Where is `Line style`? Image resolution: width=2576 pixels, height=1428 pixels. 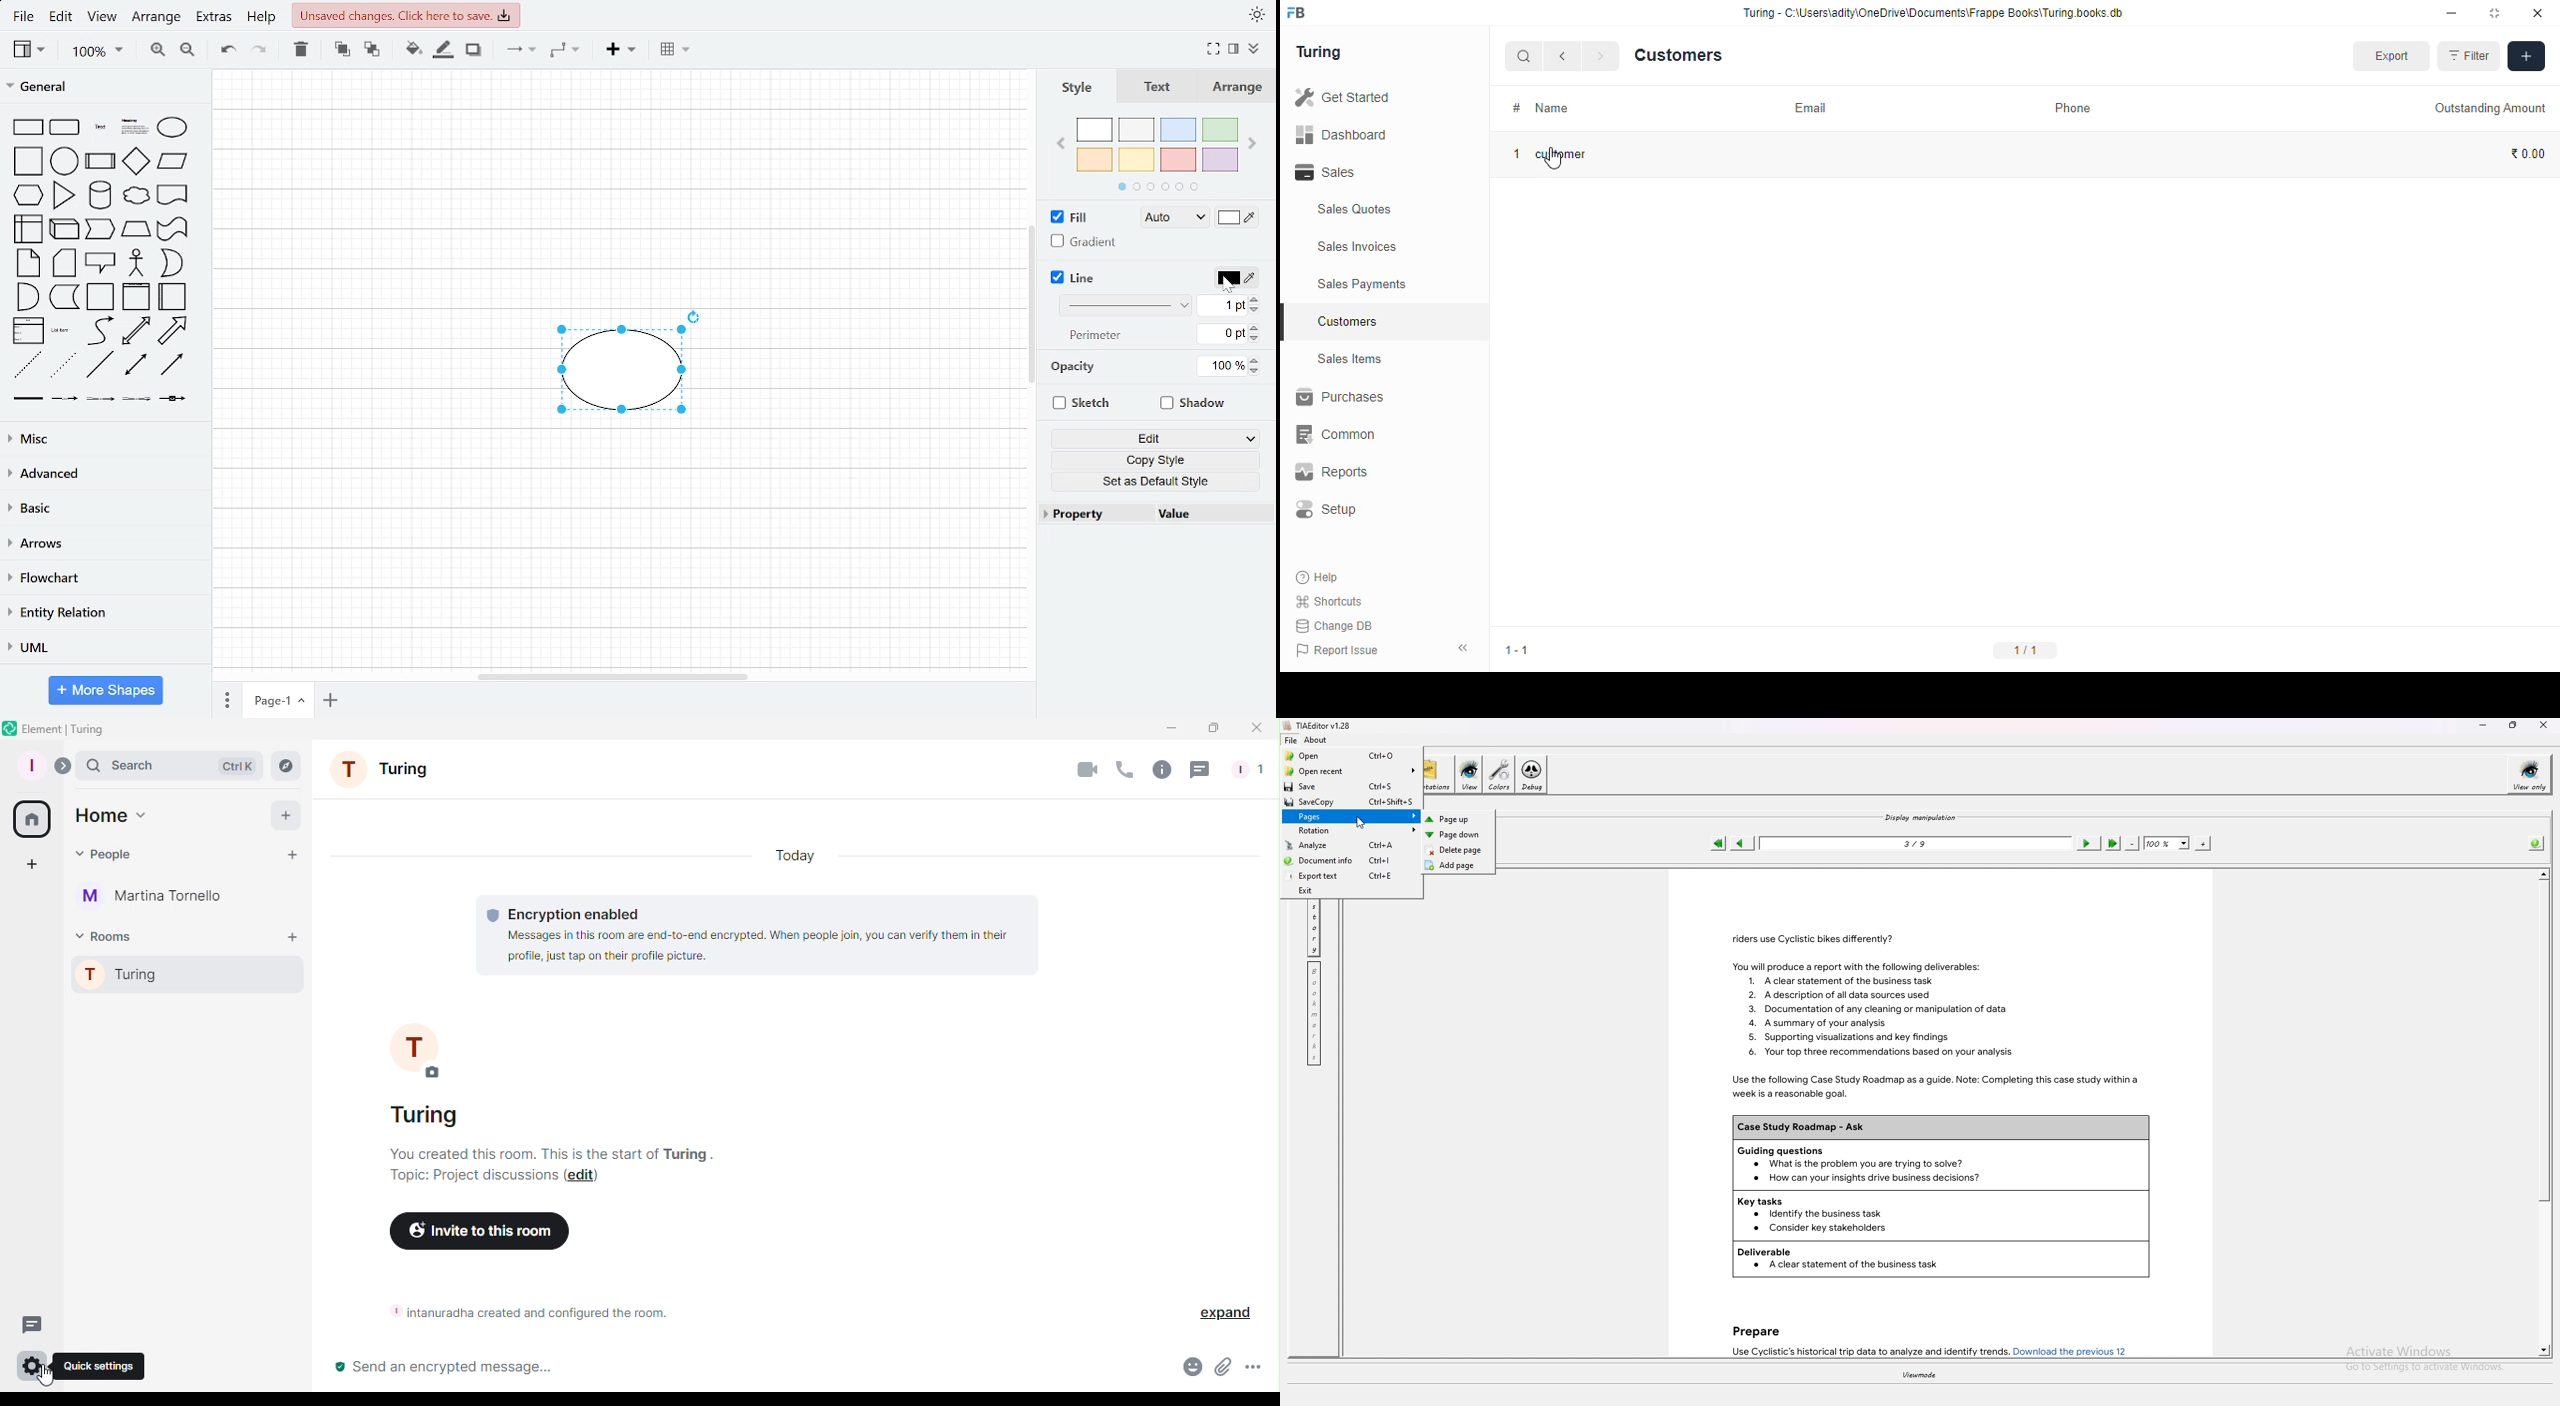 Line style is located at coordinates (1123, 306).